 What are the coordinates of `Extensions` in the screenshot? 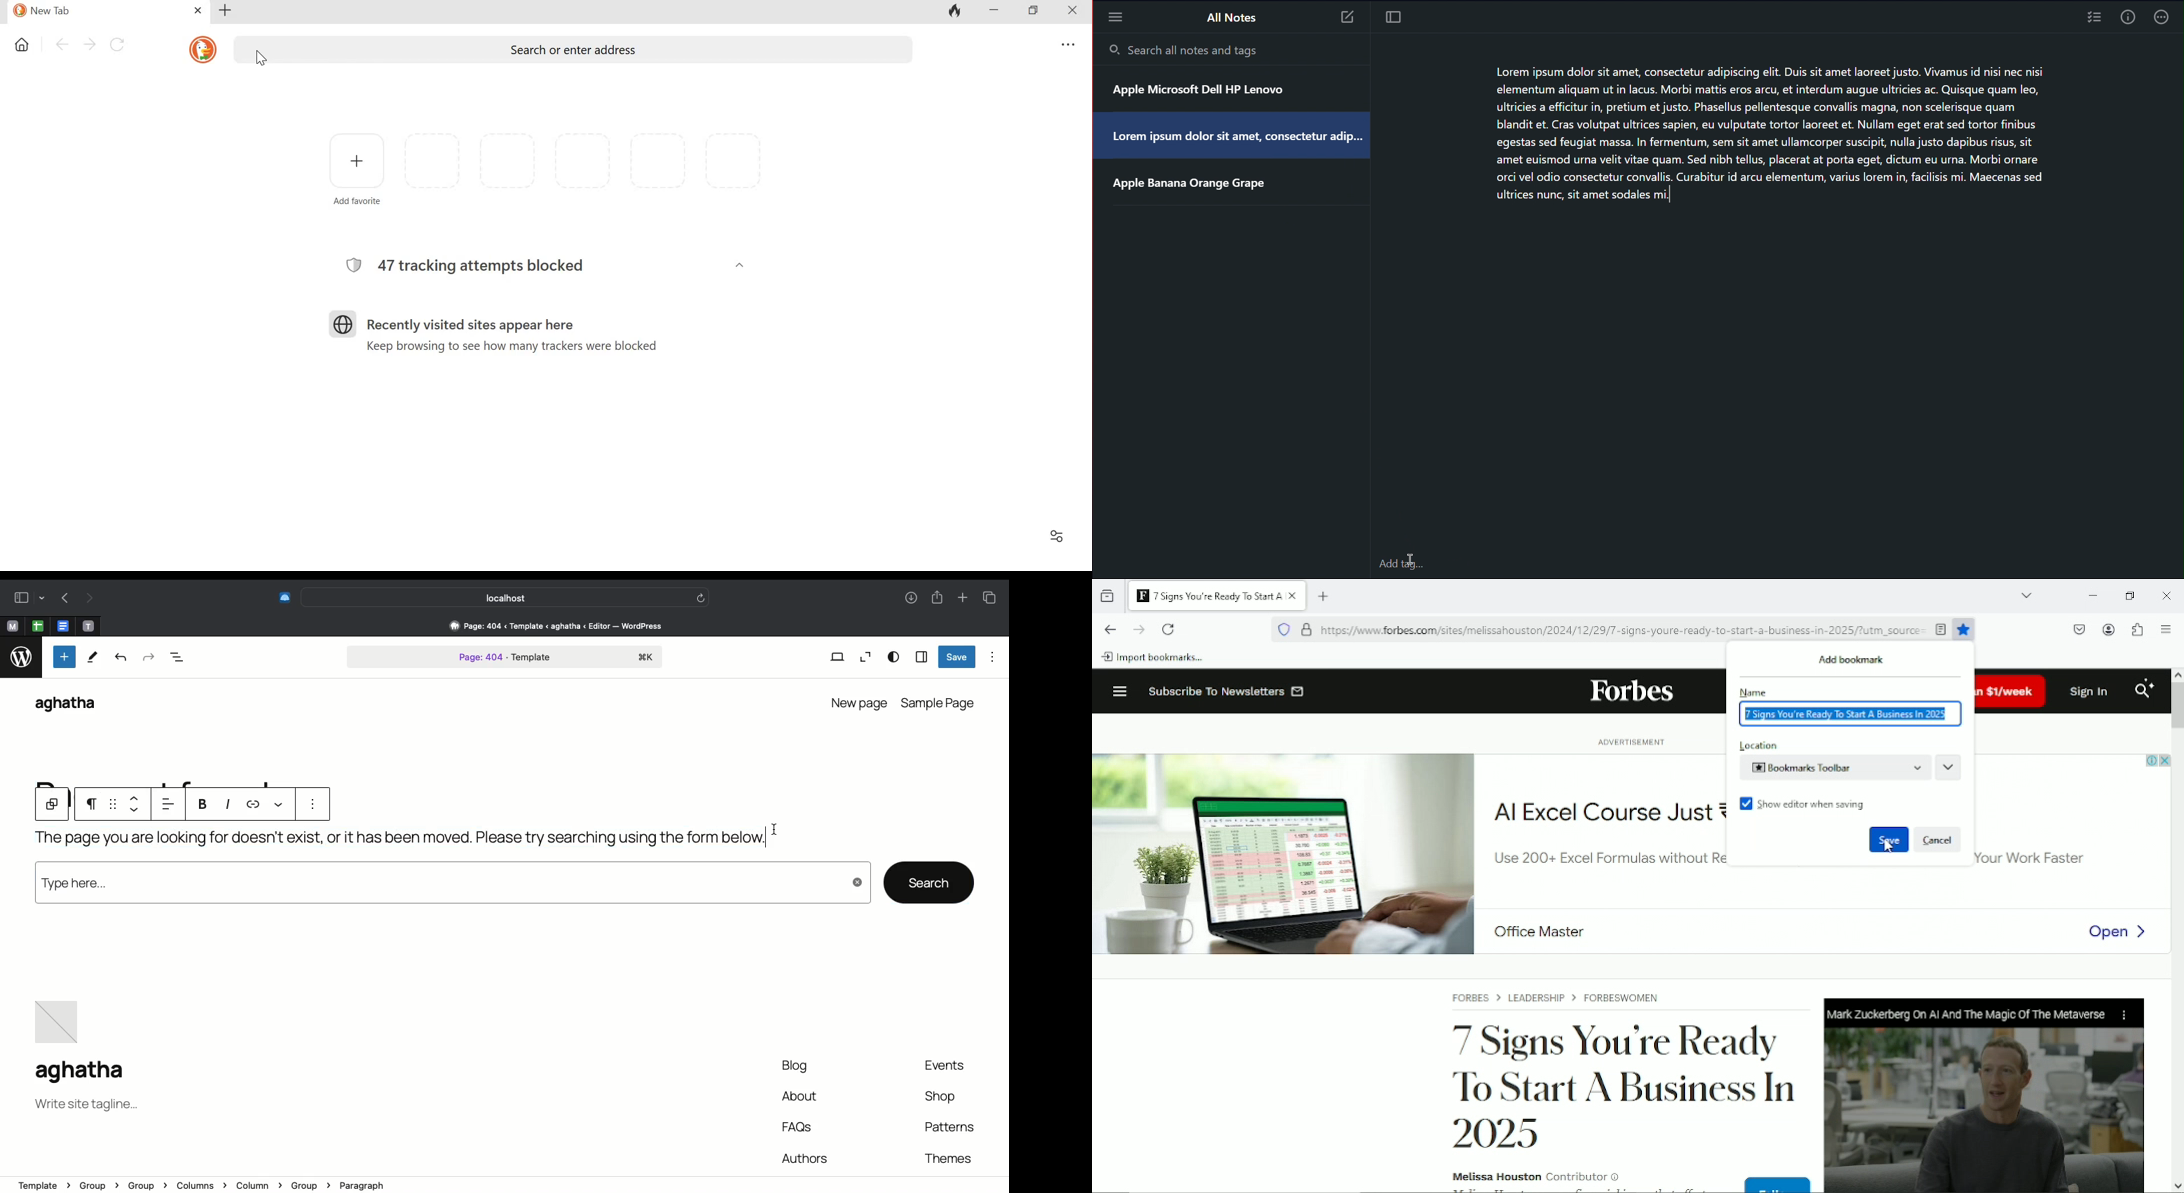 It's located at (2138, 629).